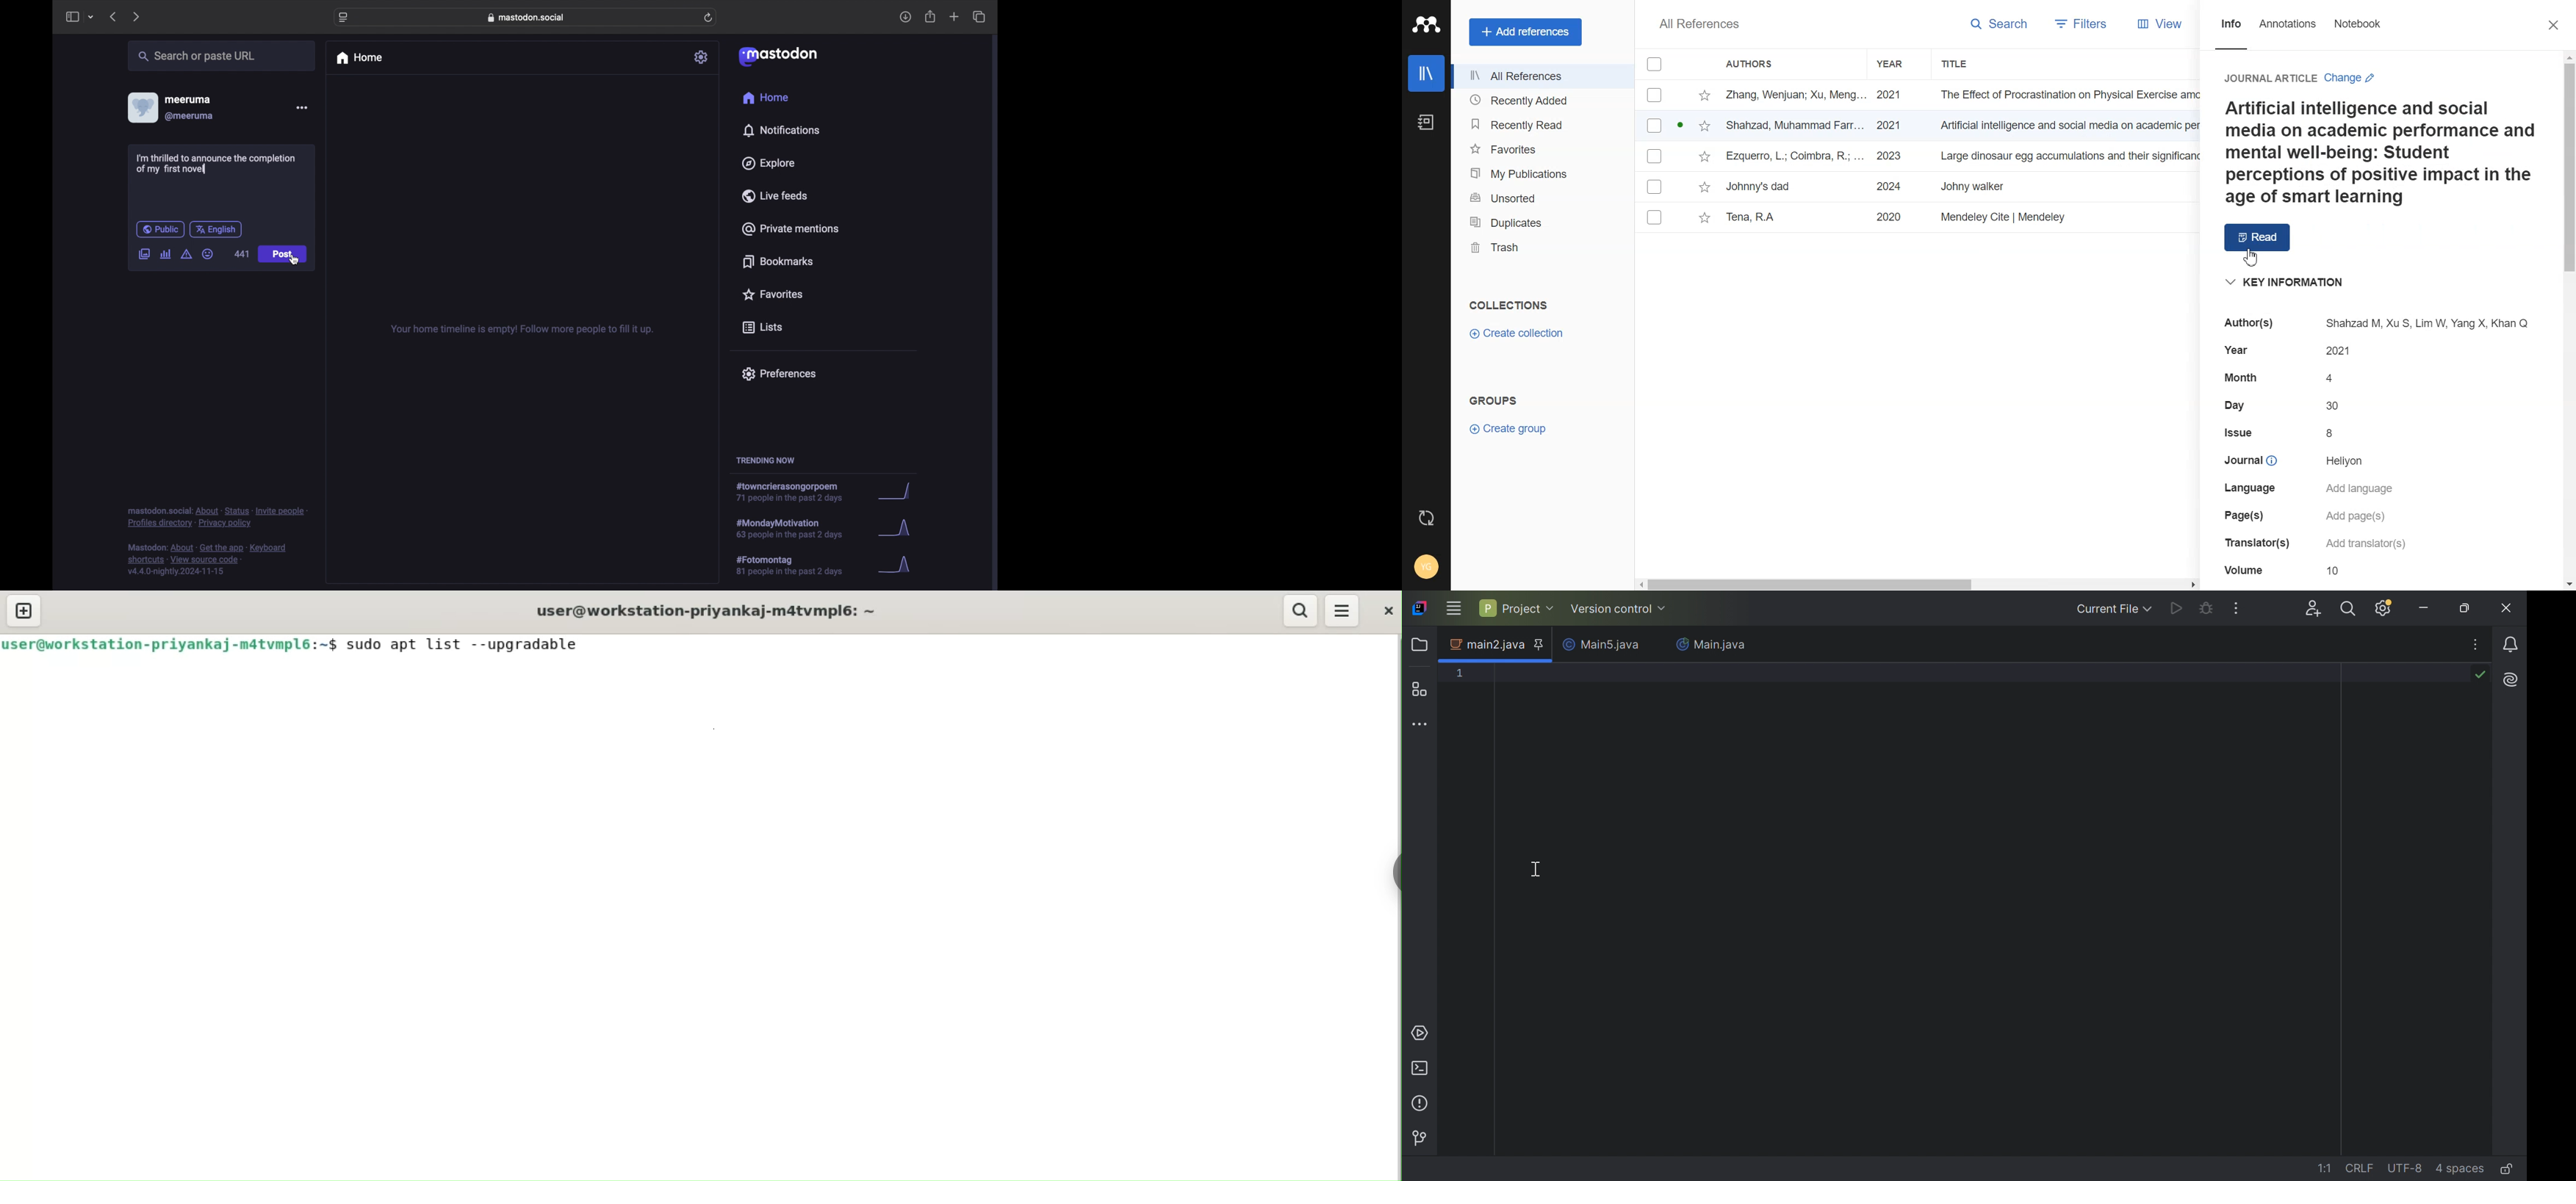  What do you see at coordinates (1510, 305) in the screenshot?
I see `Collection` at bounding box center [1510, 305].